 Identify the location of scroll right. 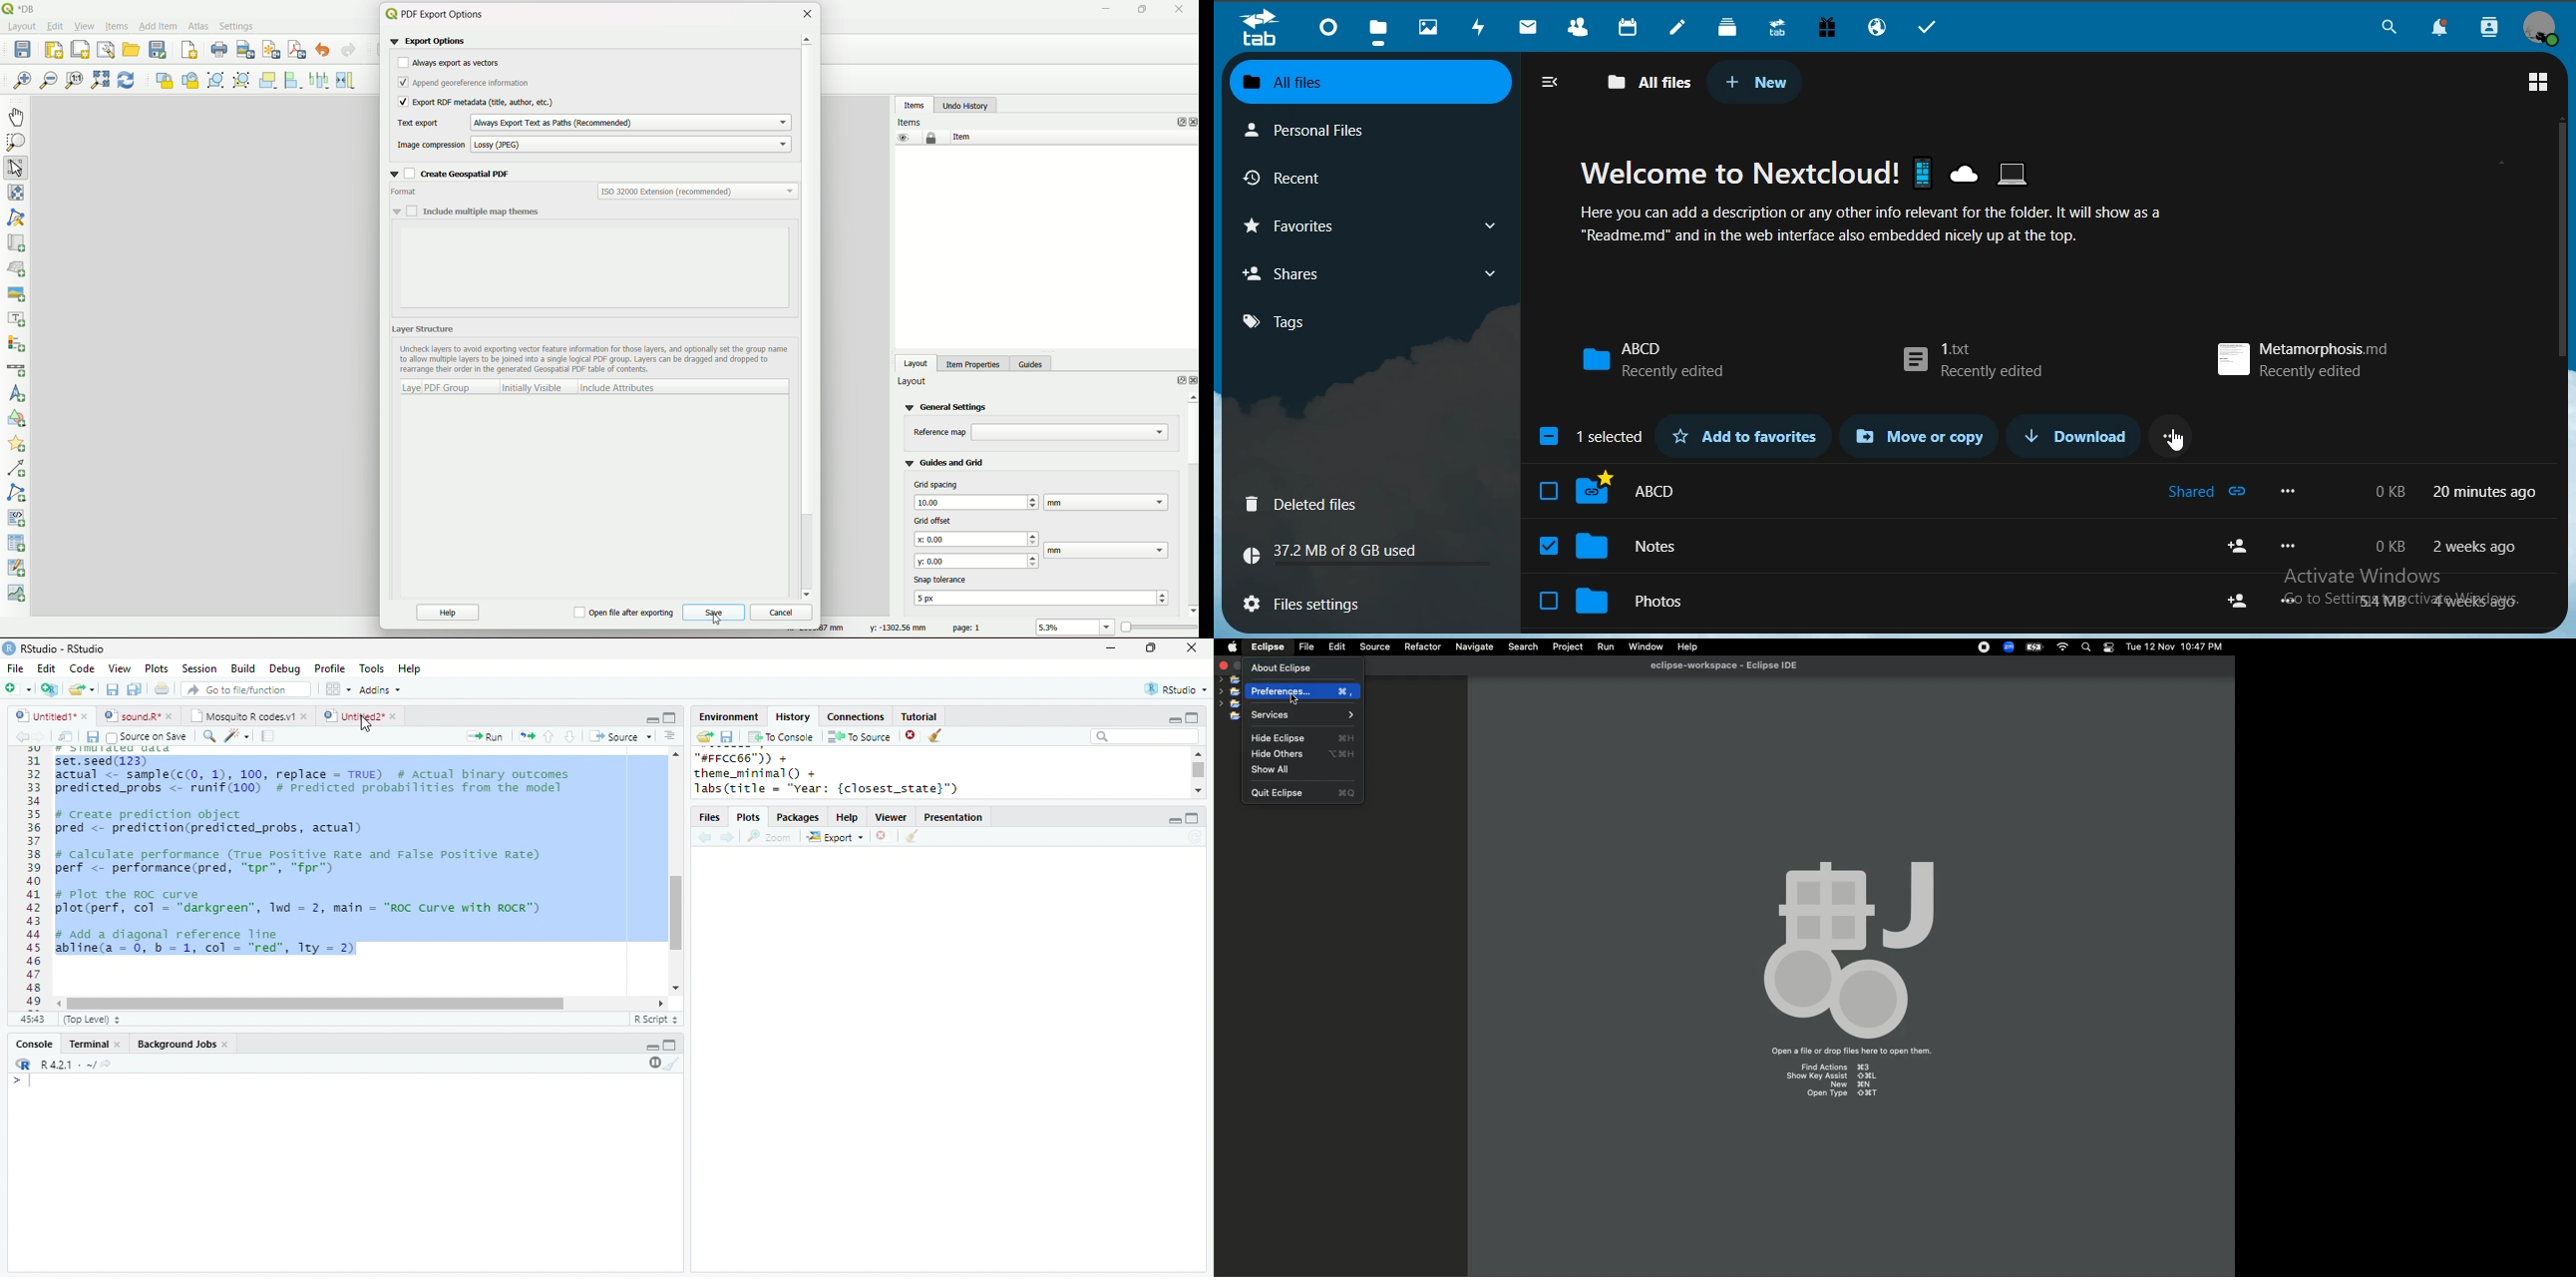
(658, 1003).